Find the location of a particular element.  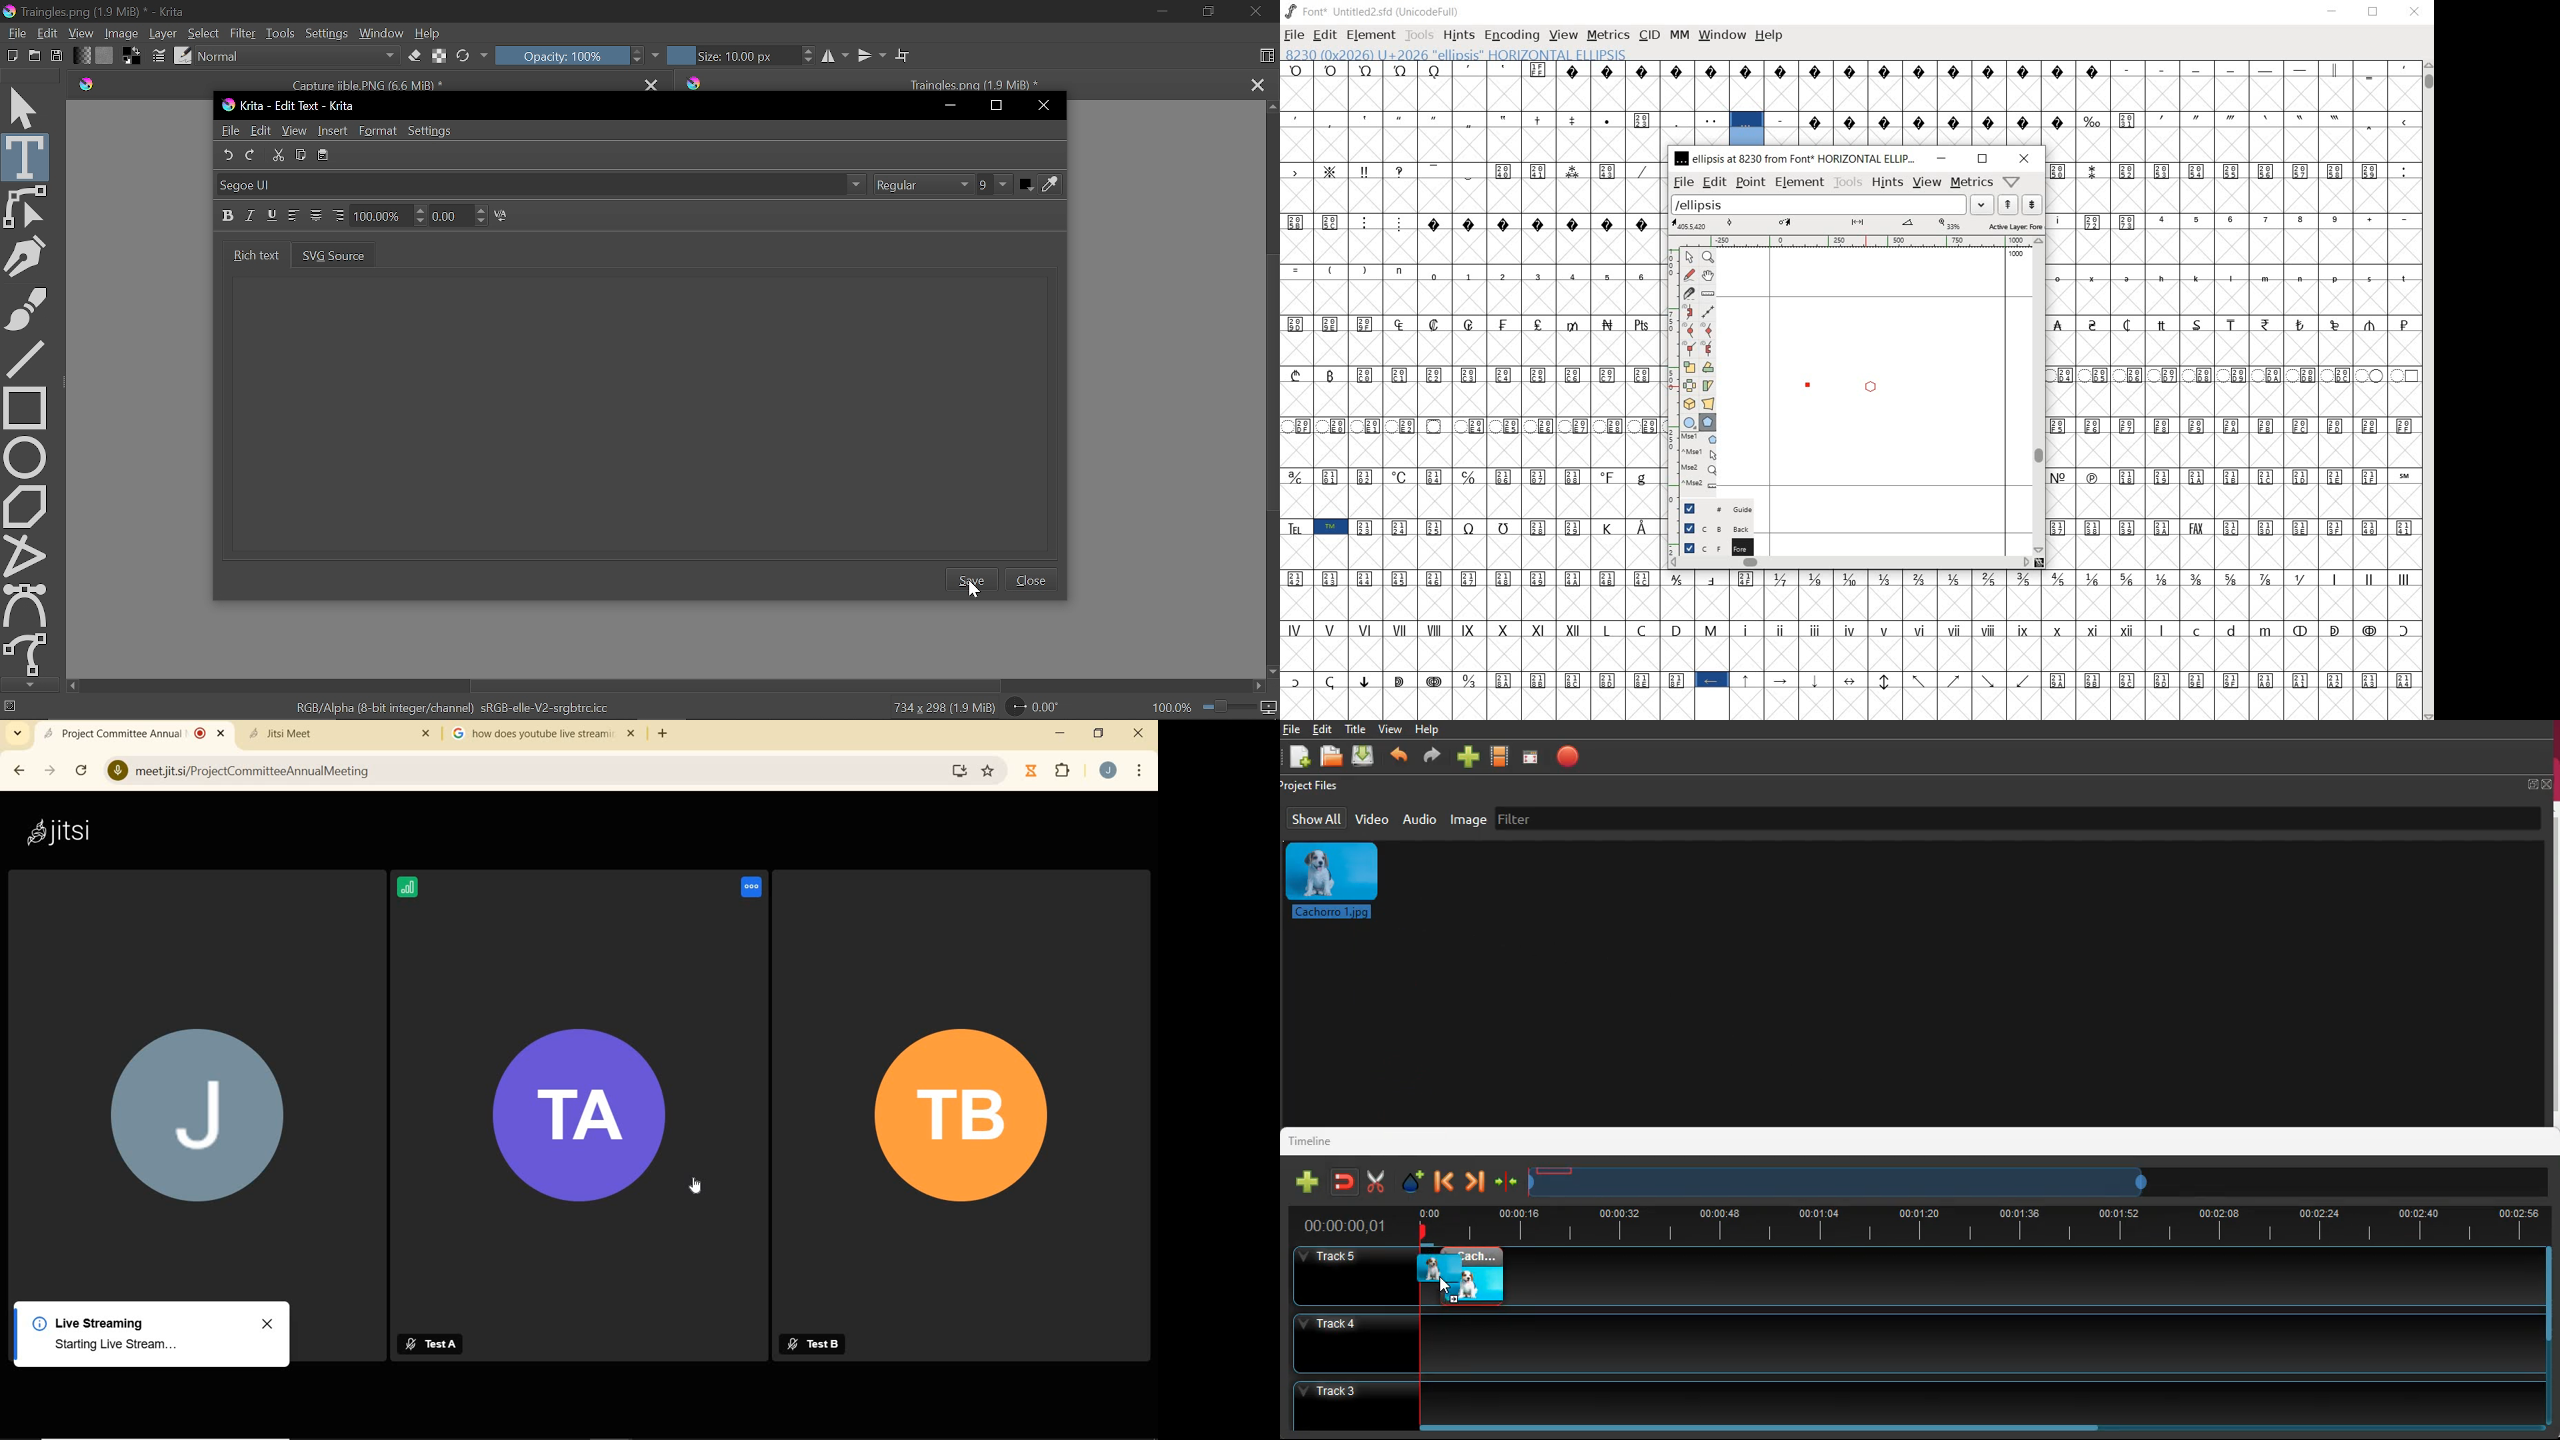

file is located at coordinates (1682, 182).